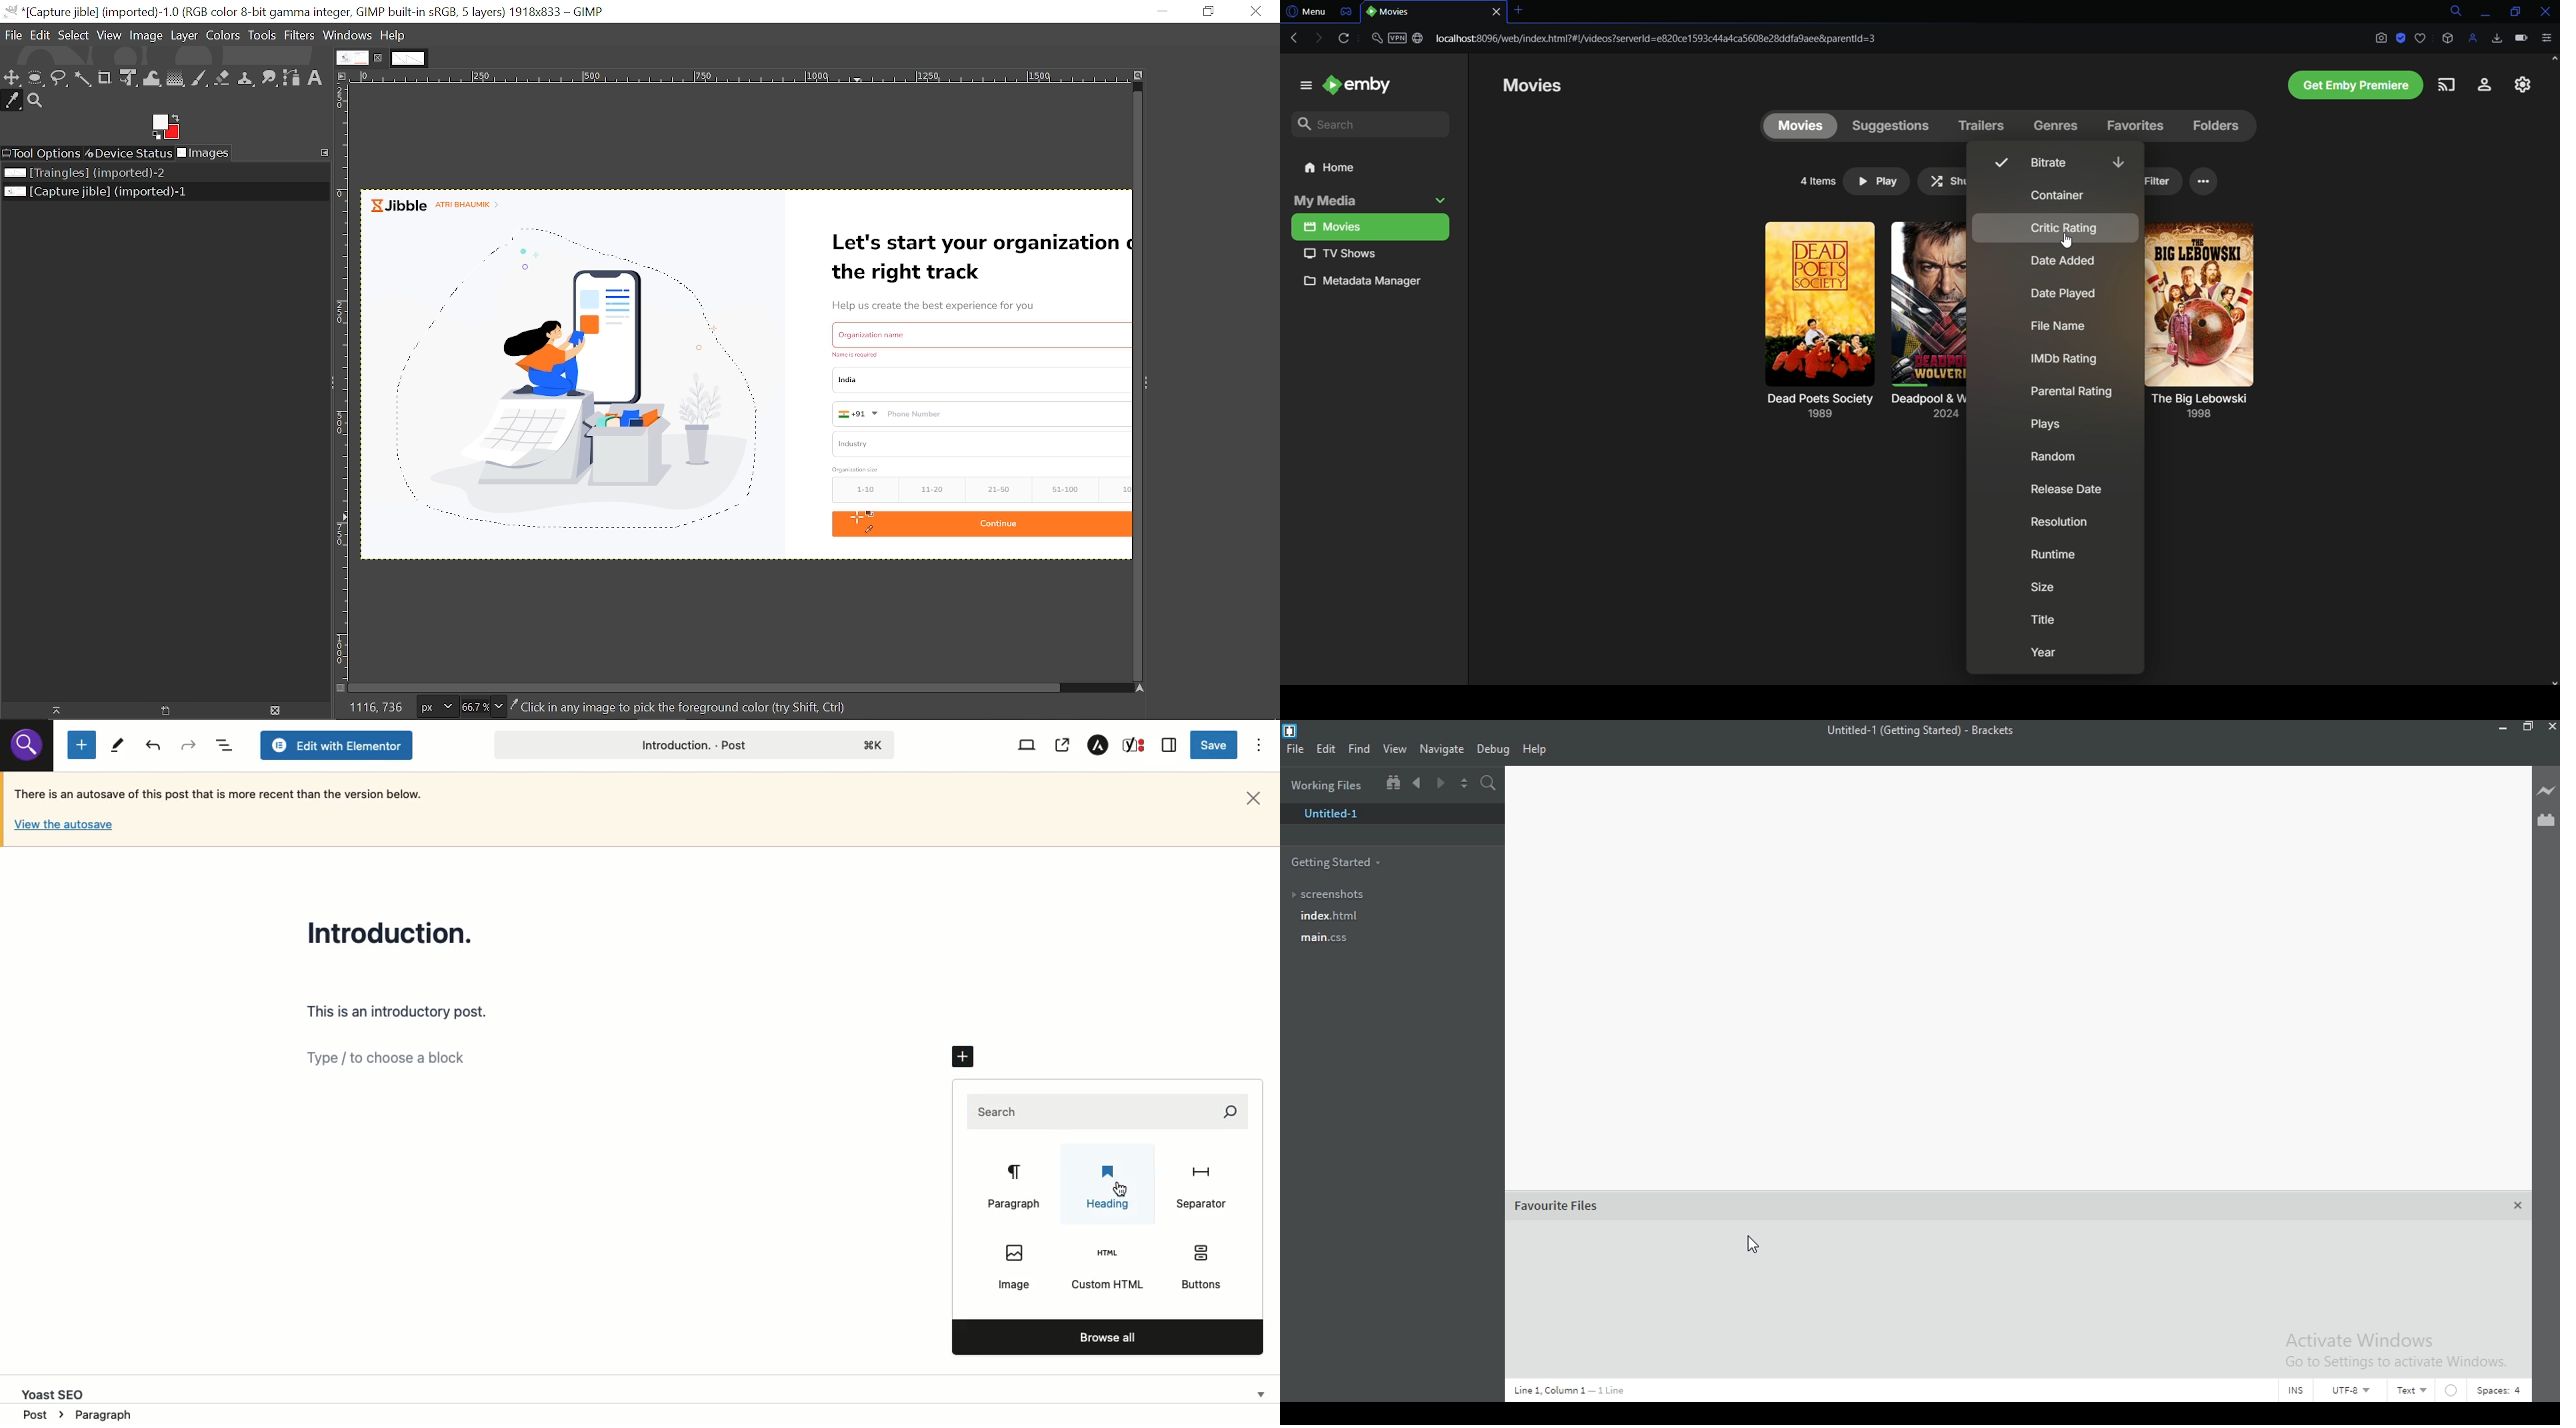  I want to click on Restore down, so click(1210, 12).